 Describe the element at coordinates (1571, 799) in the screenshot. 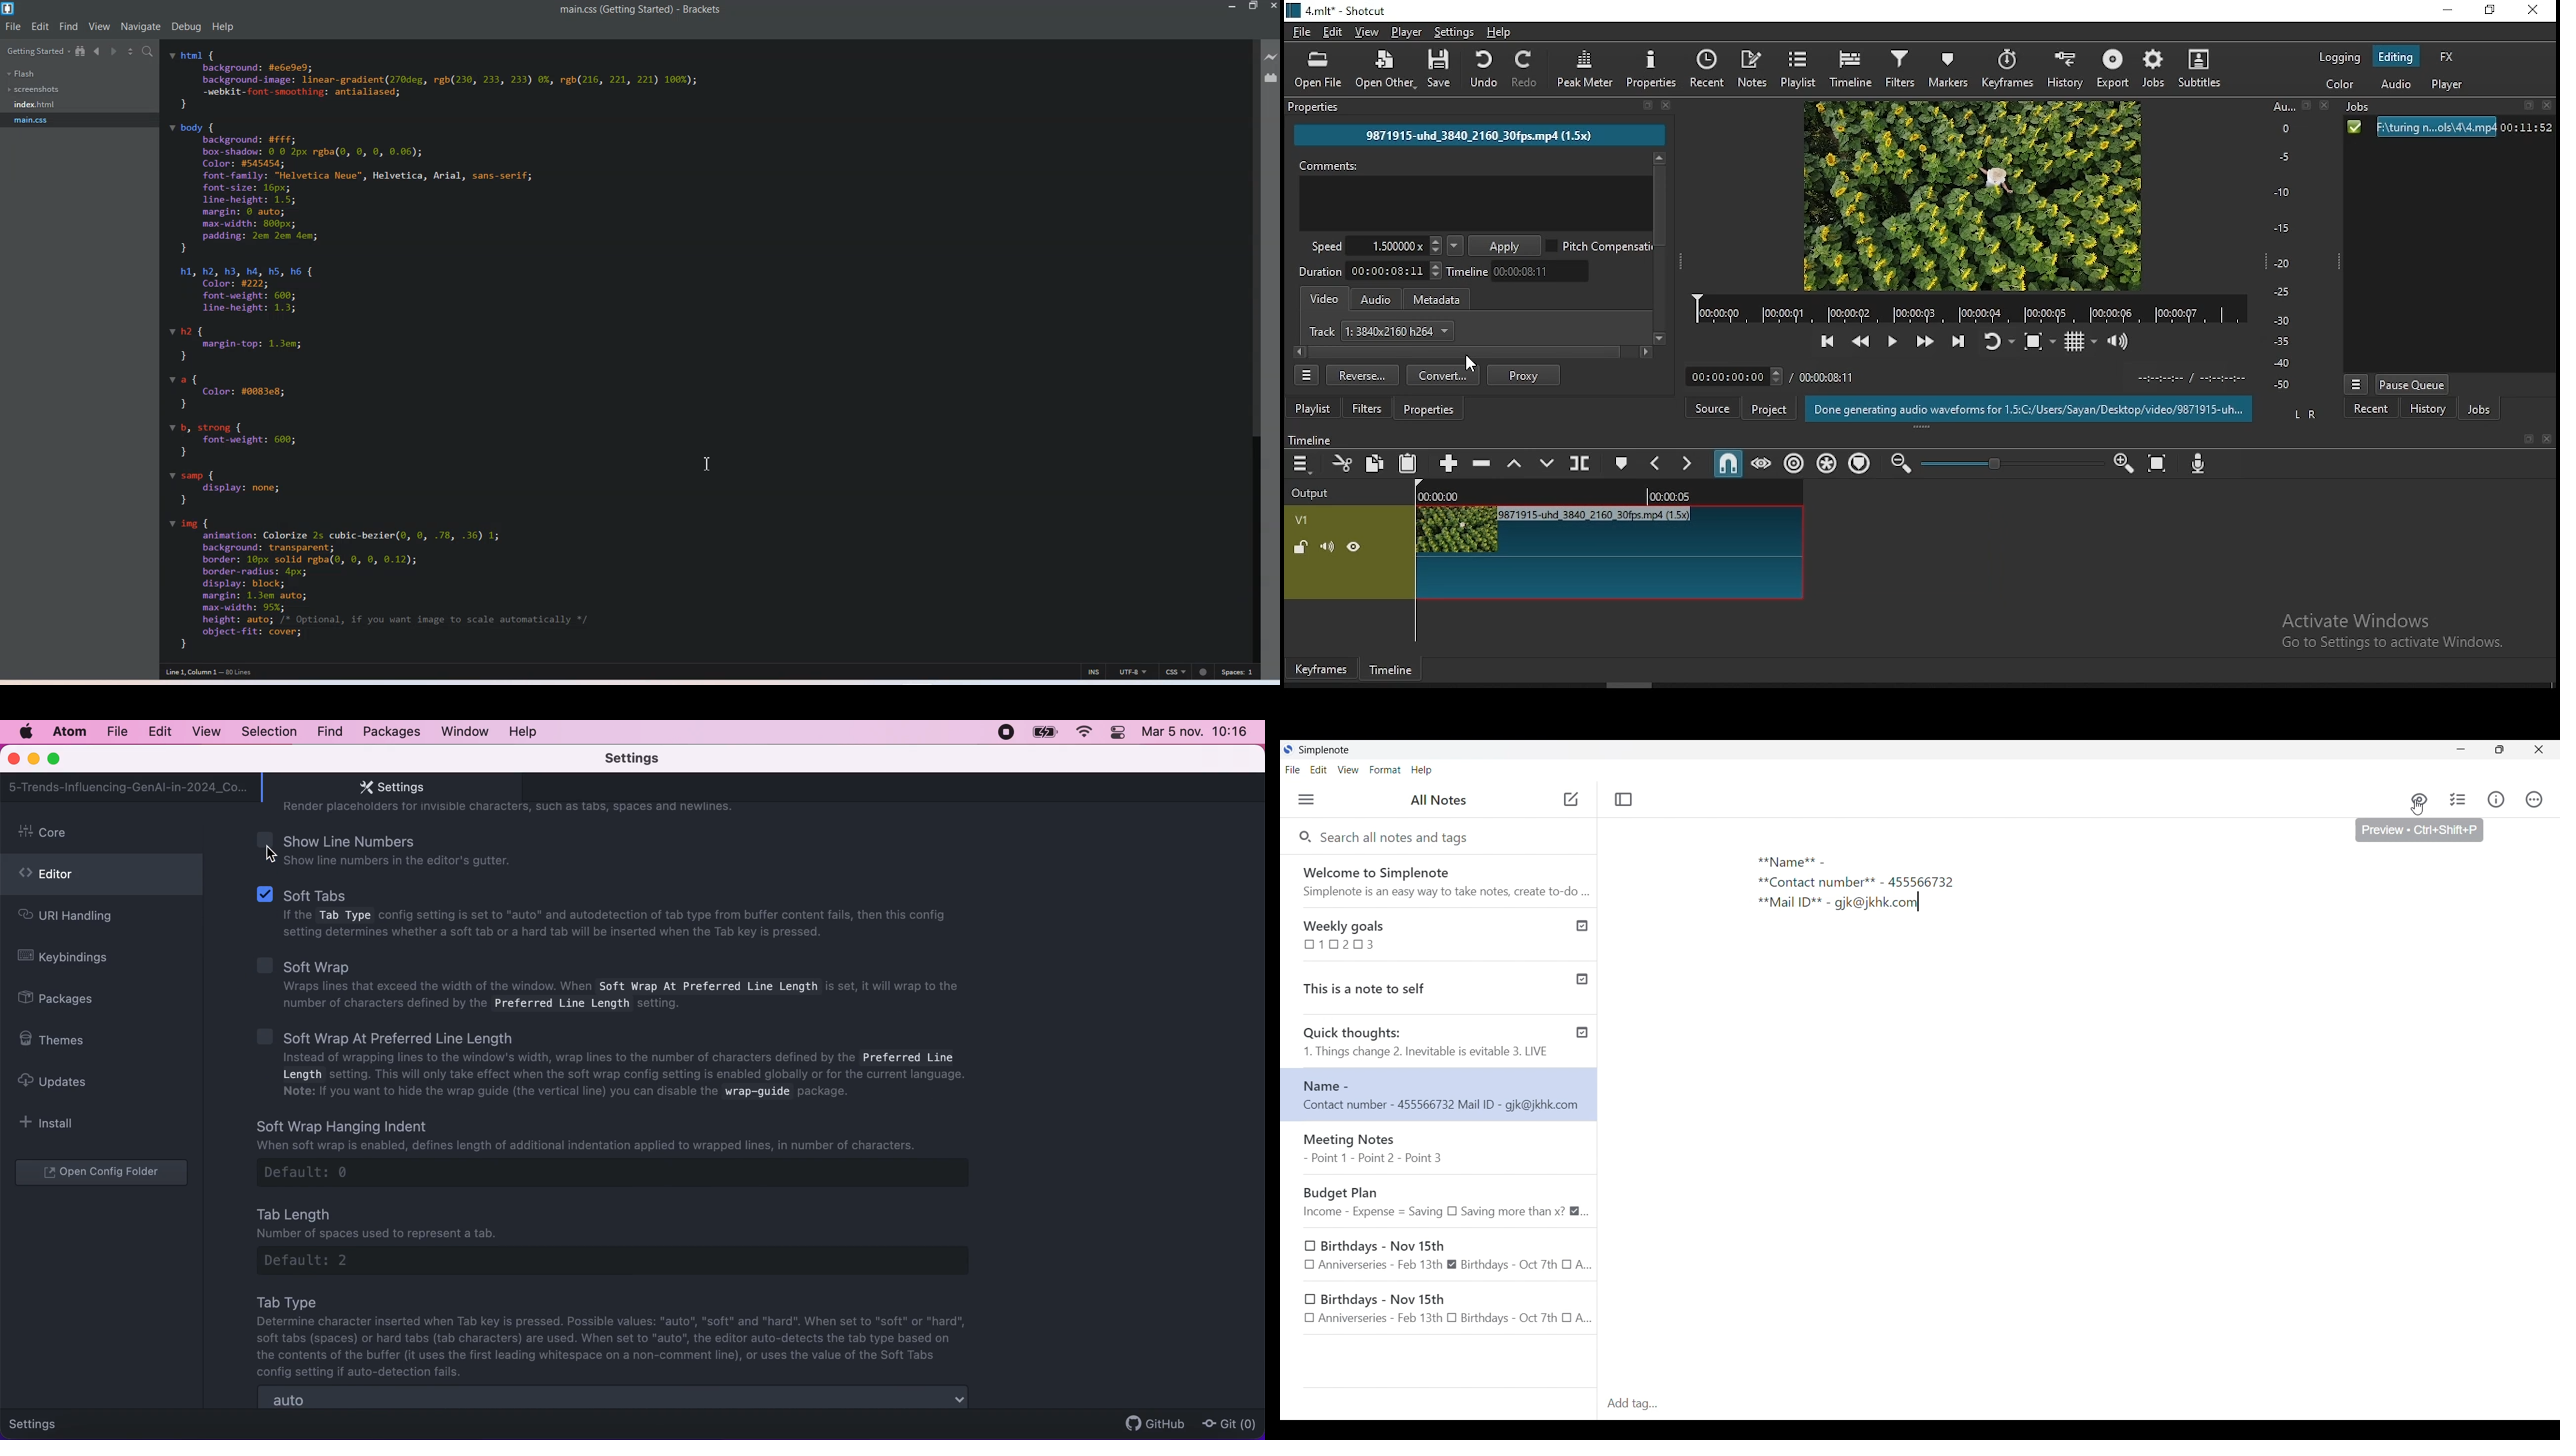

I see `Add new note` at that location.